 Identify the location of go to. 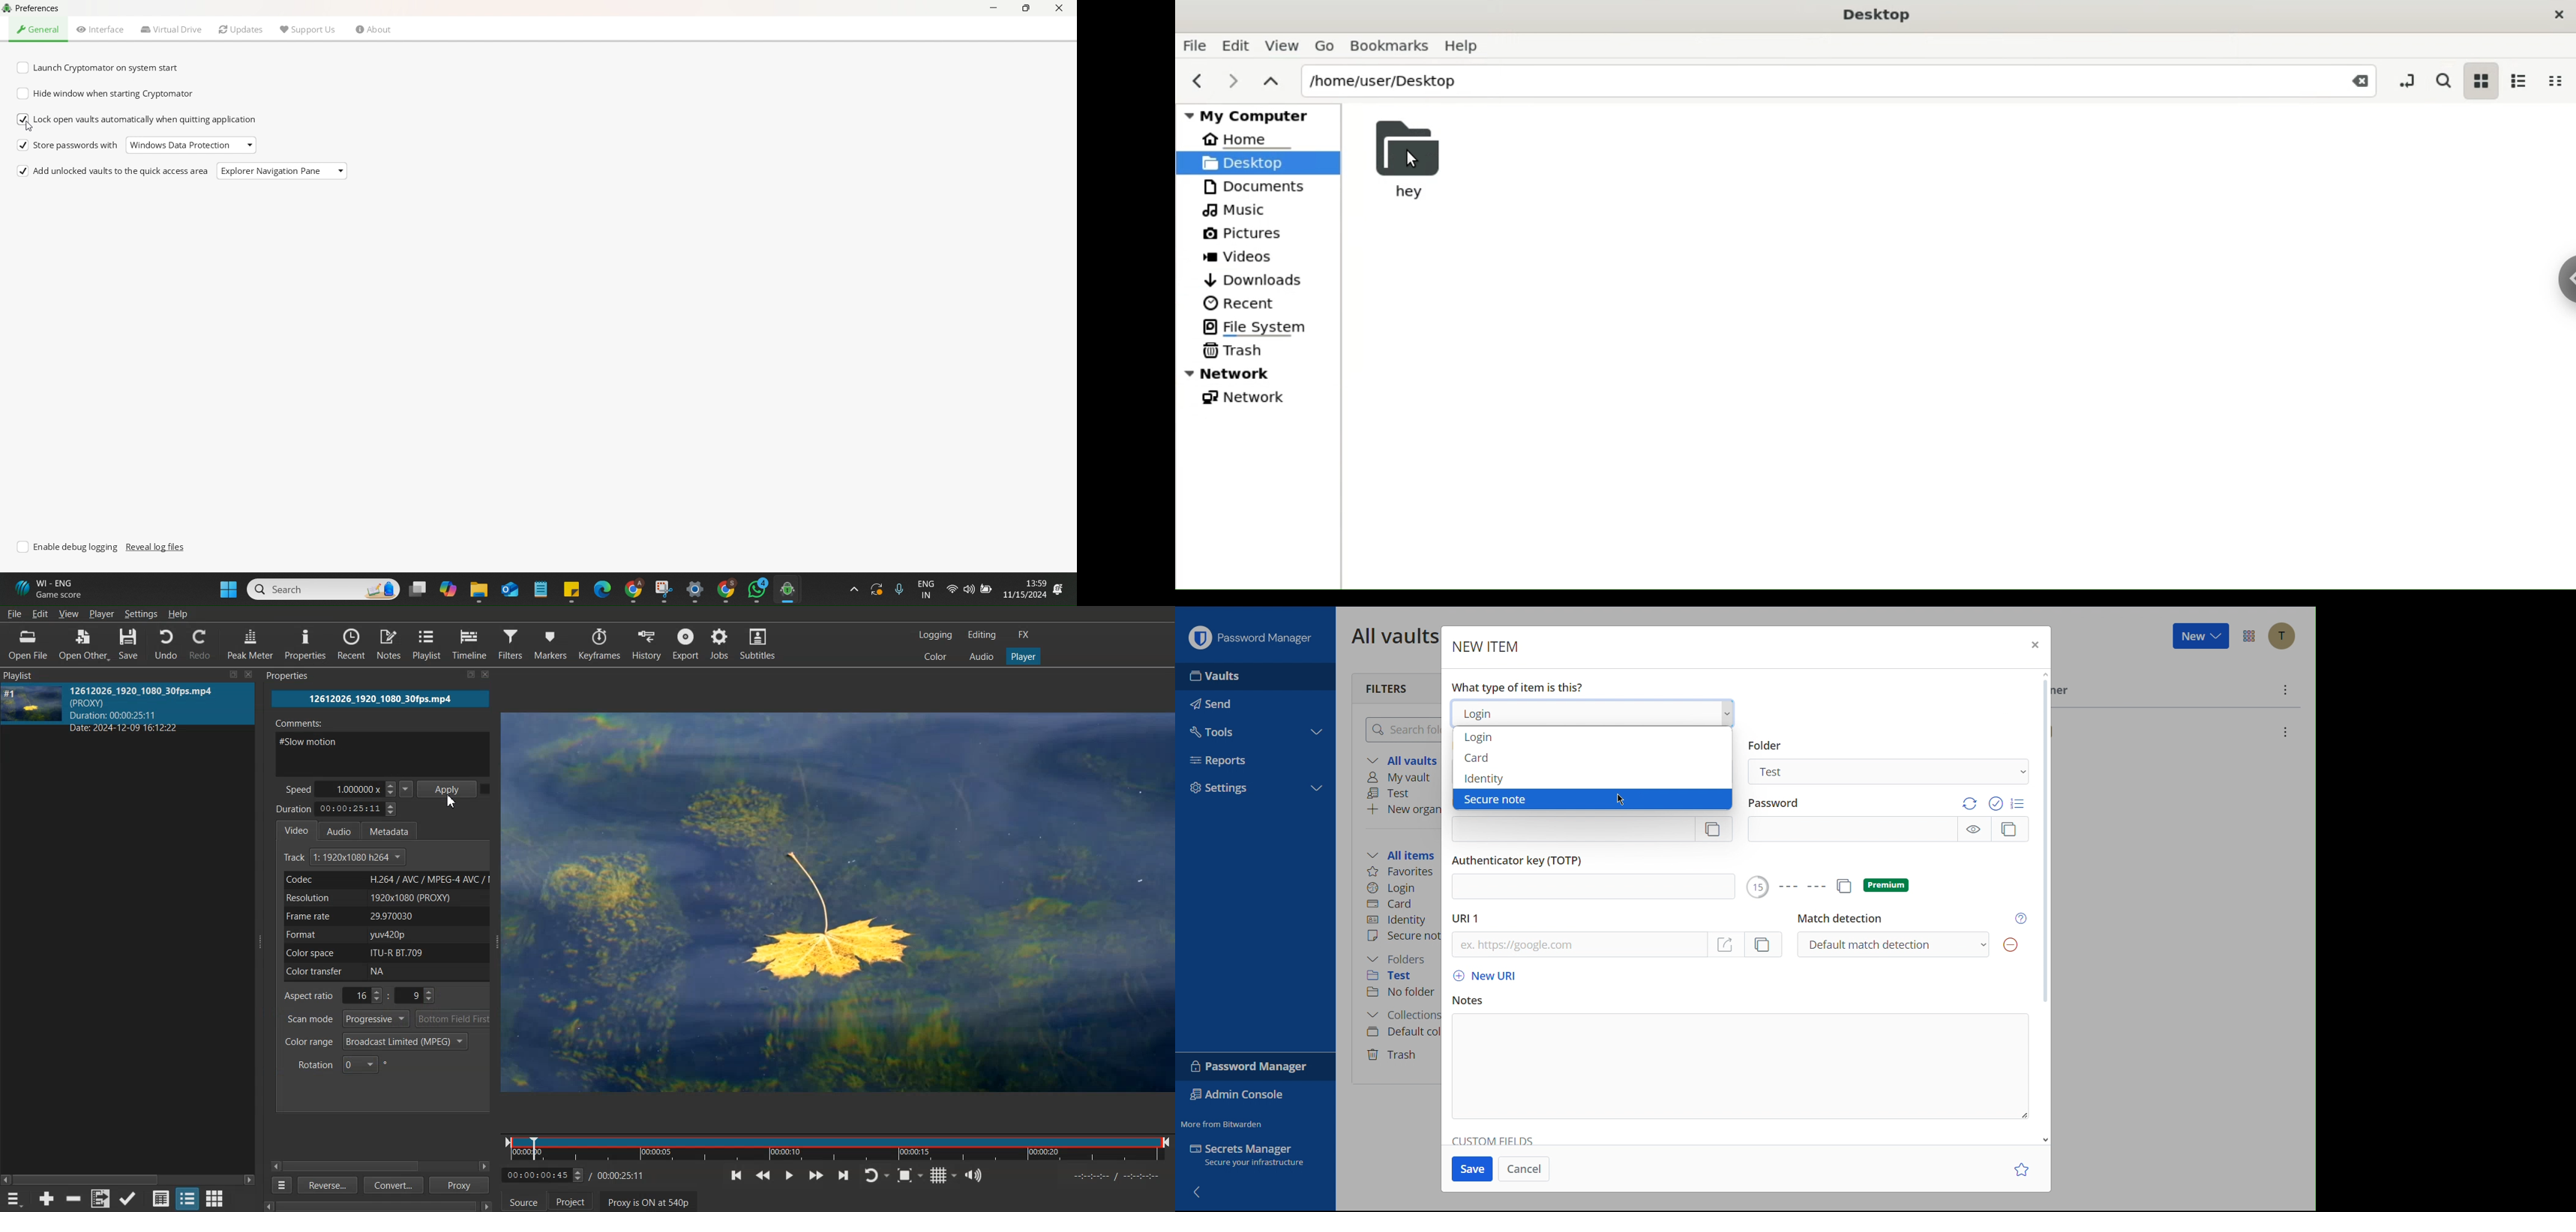
(1727, 944).